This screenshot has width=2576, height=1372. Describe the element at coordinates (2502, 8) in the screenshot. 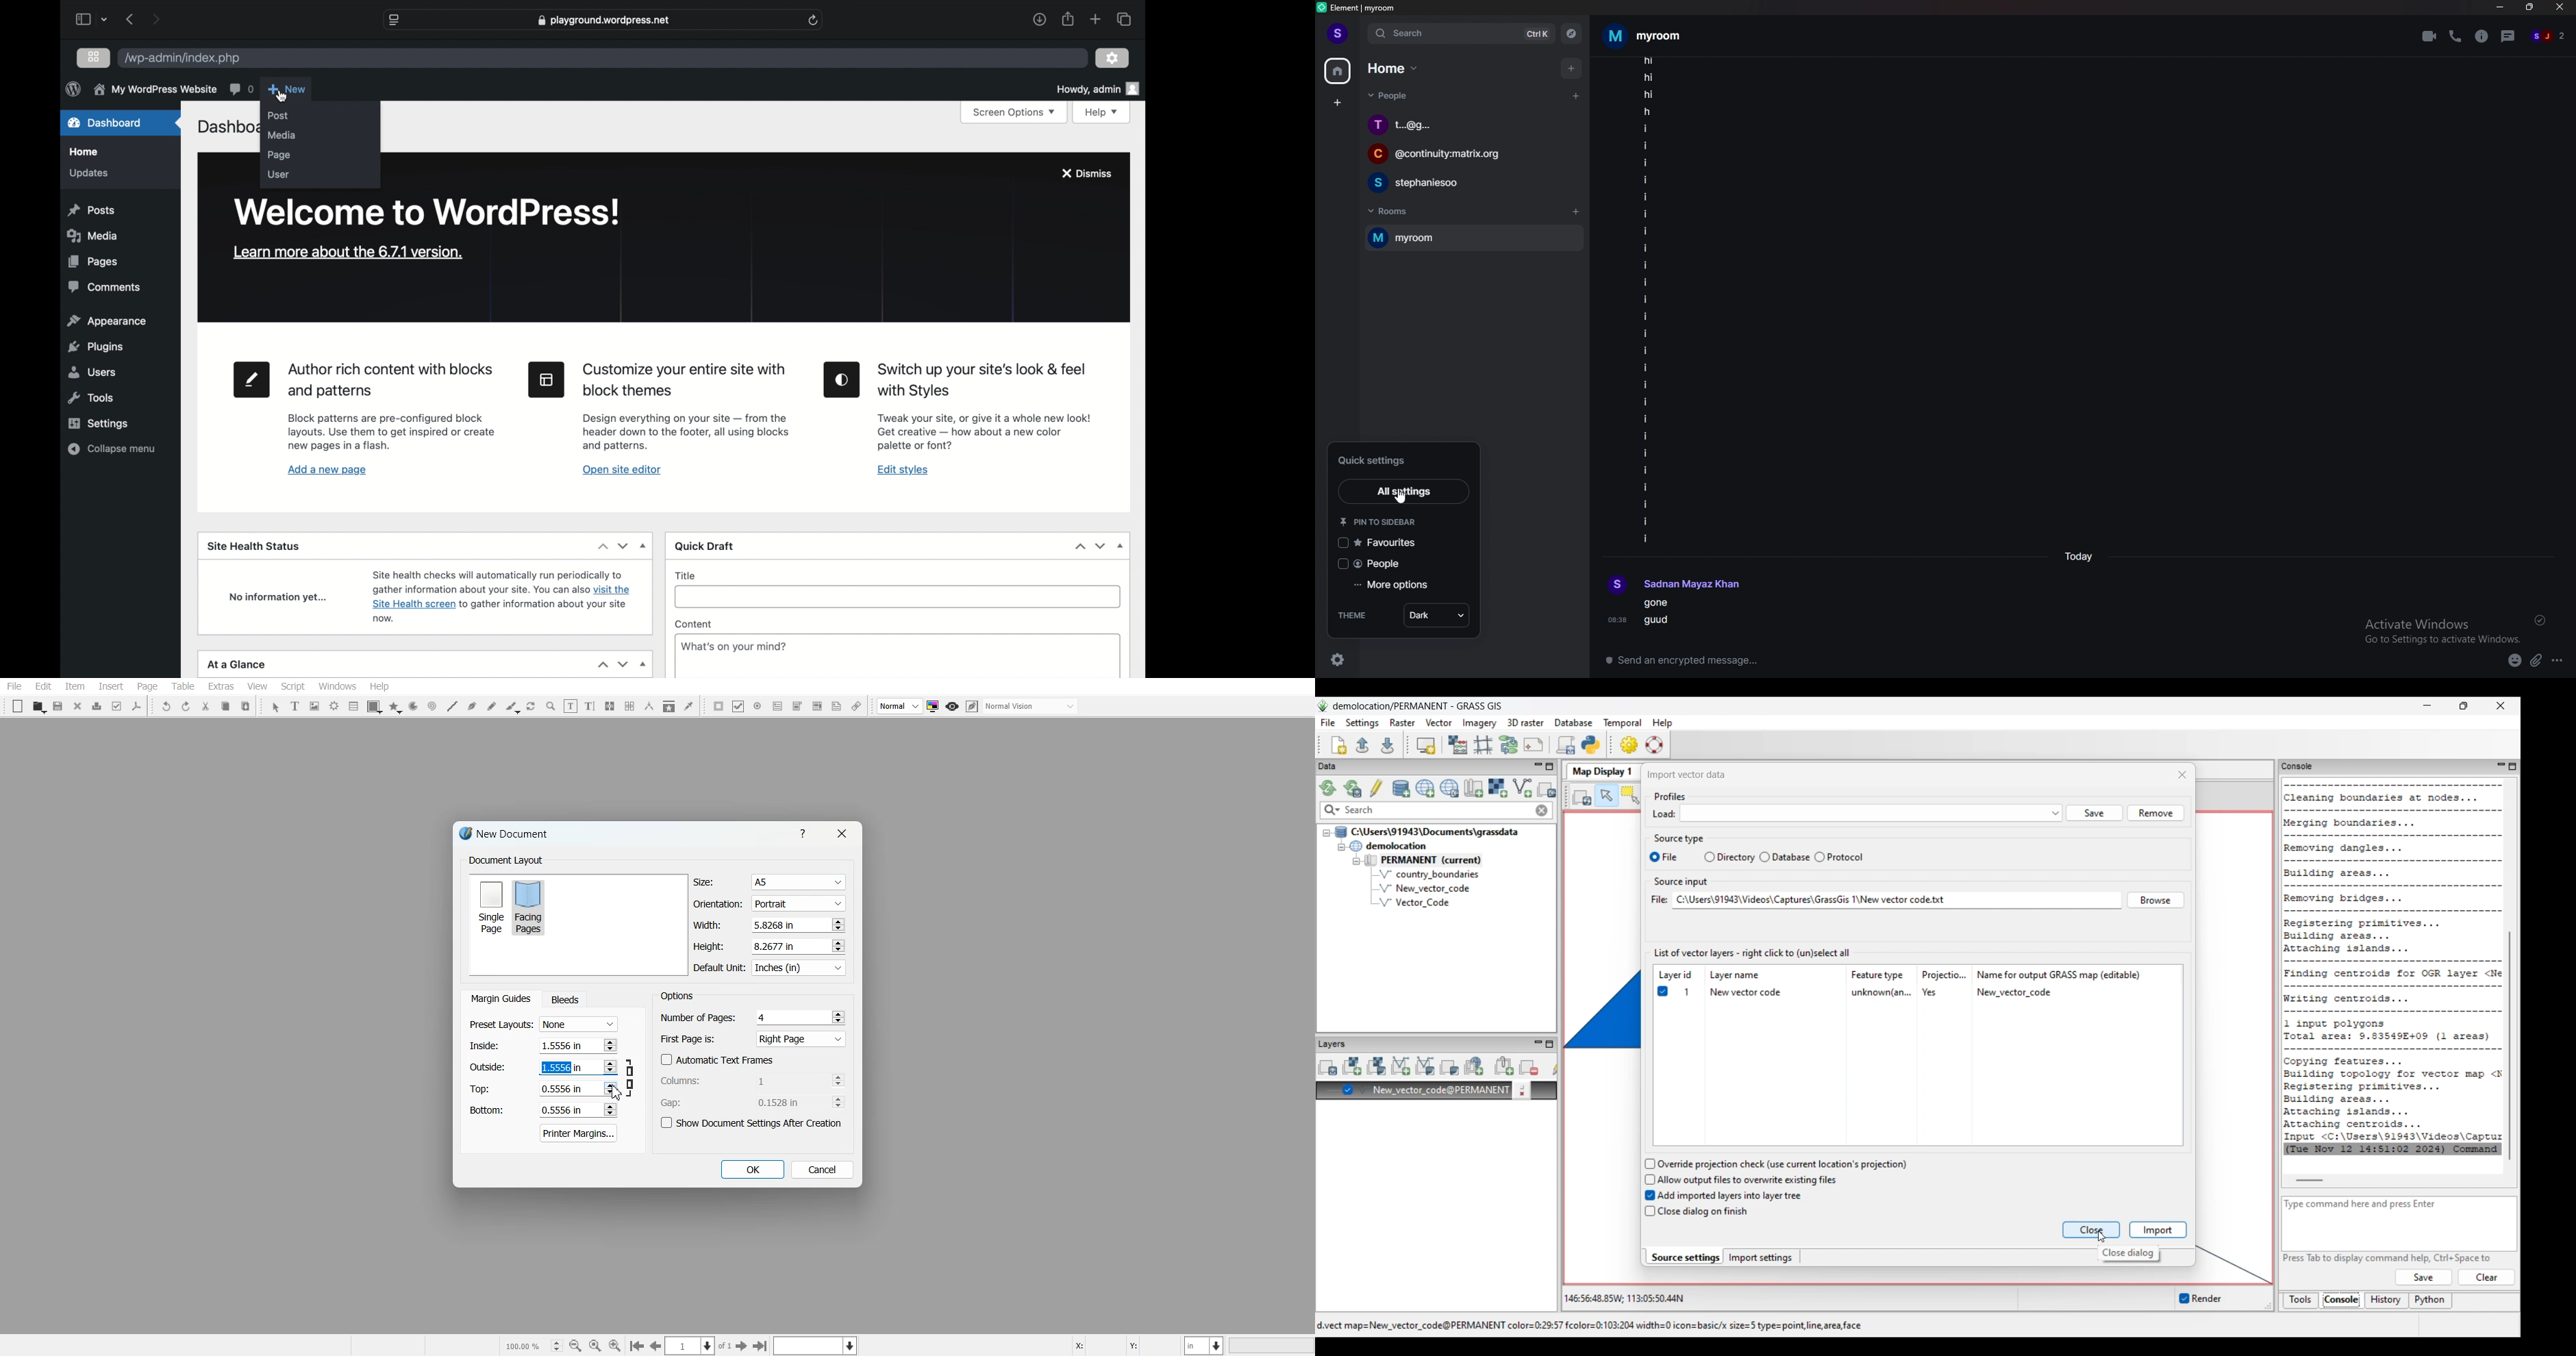

I see `minimize` at that location.